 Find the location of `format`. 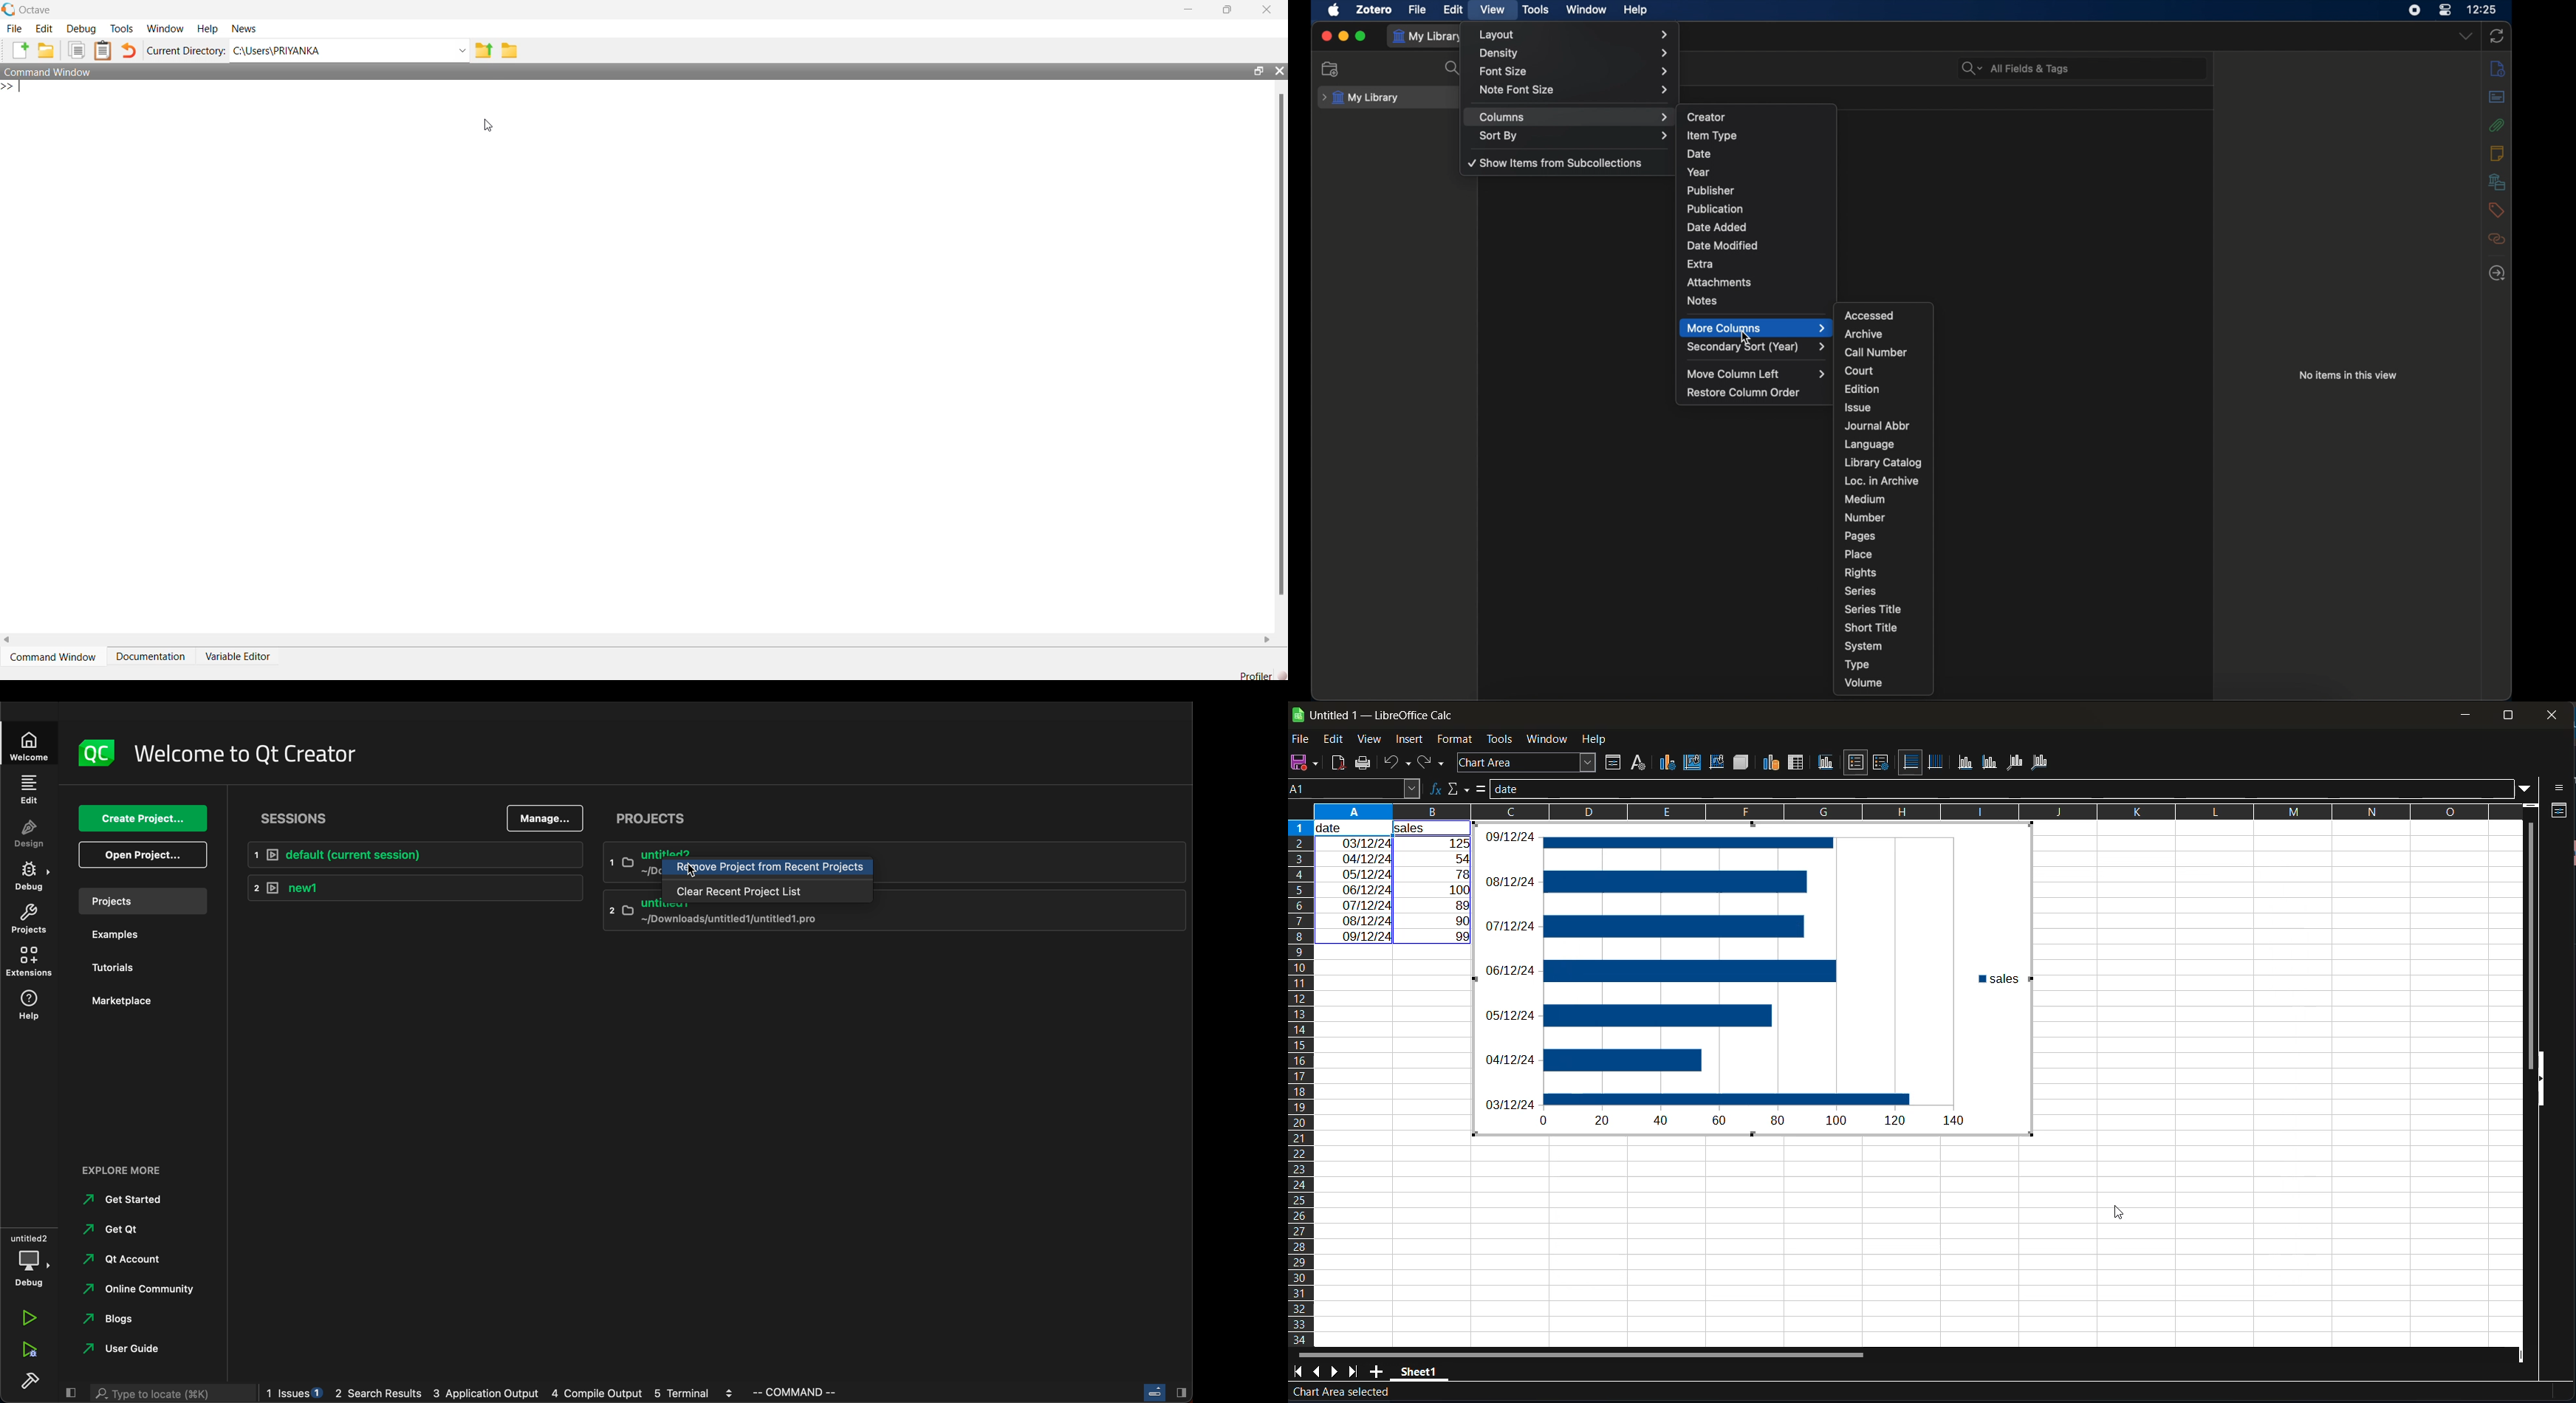

format is located at coordinates (1456, 740).